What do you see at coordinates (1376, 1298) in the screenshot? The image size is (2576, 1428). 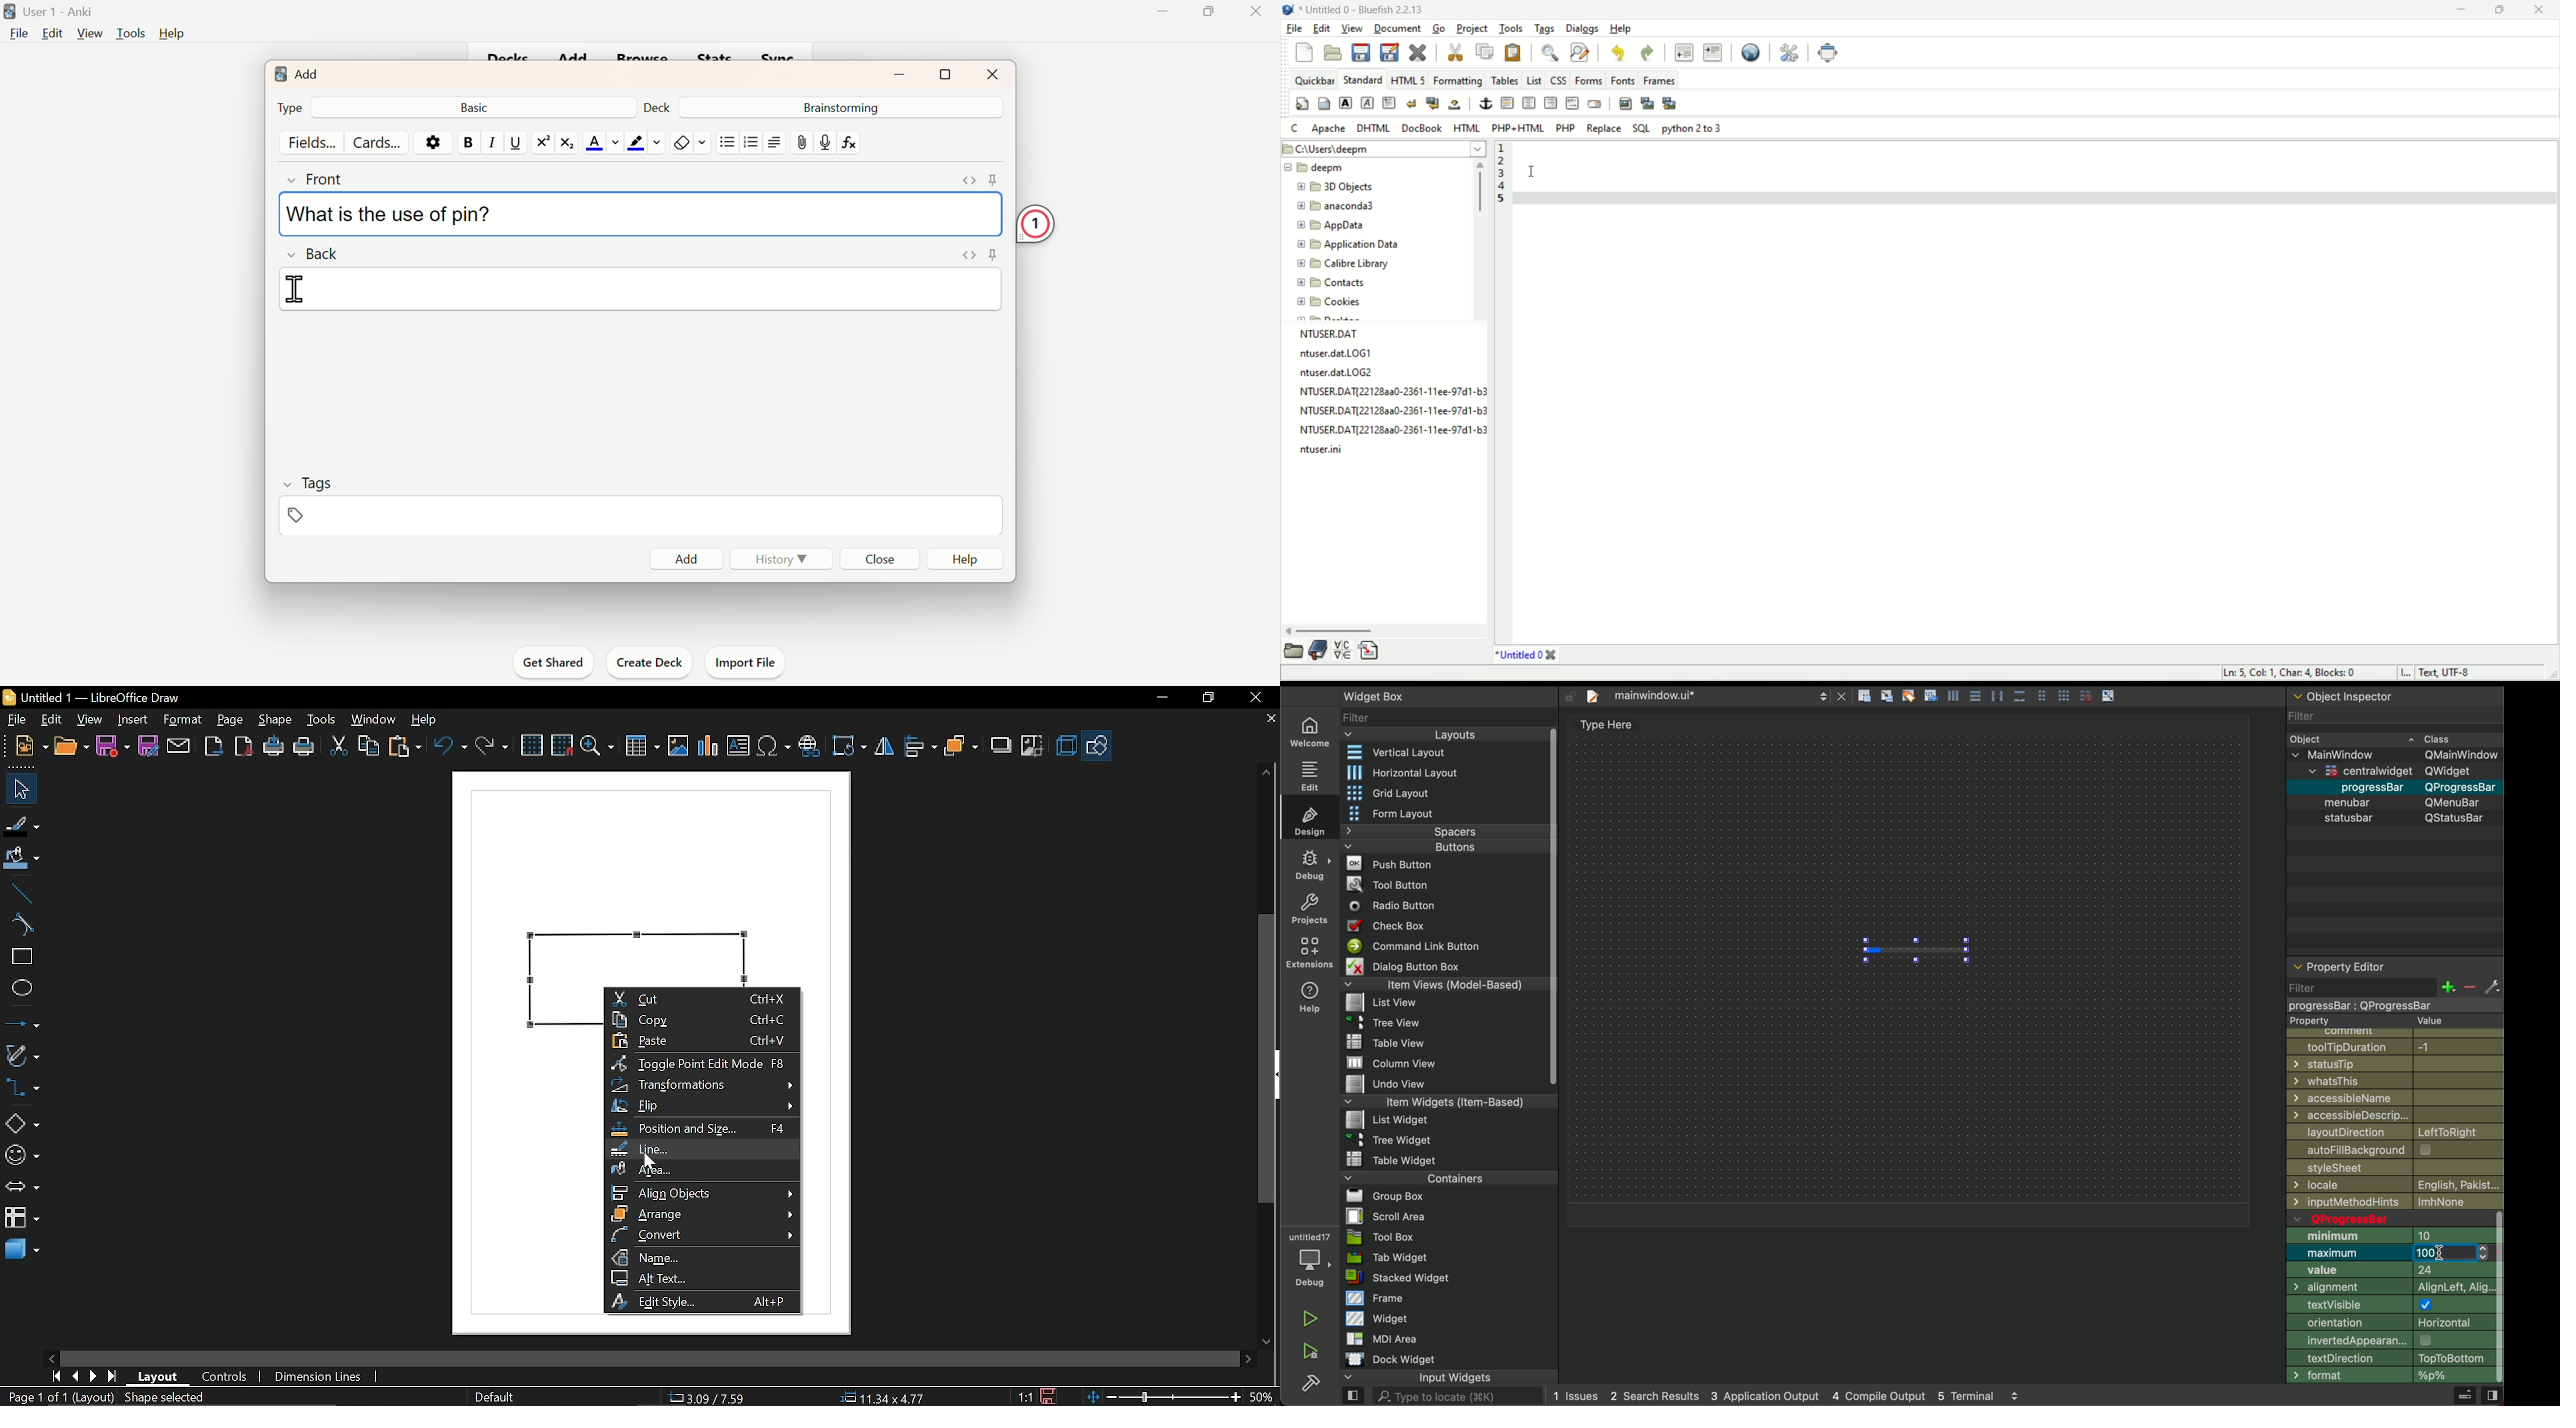 I see `Frame` at bounding box center [1376, 1298].